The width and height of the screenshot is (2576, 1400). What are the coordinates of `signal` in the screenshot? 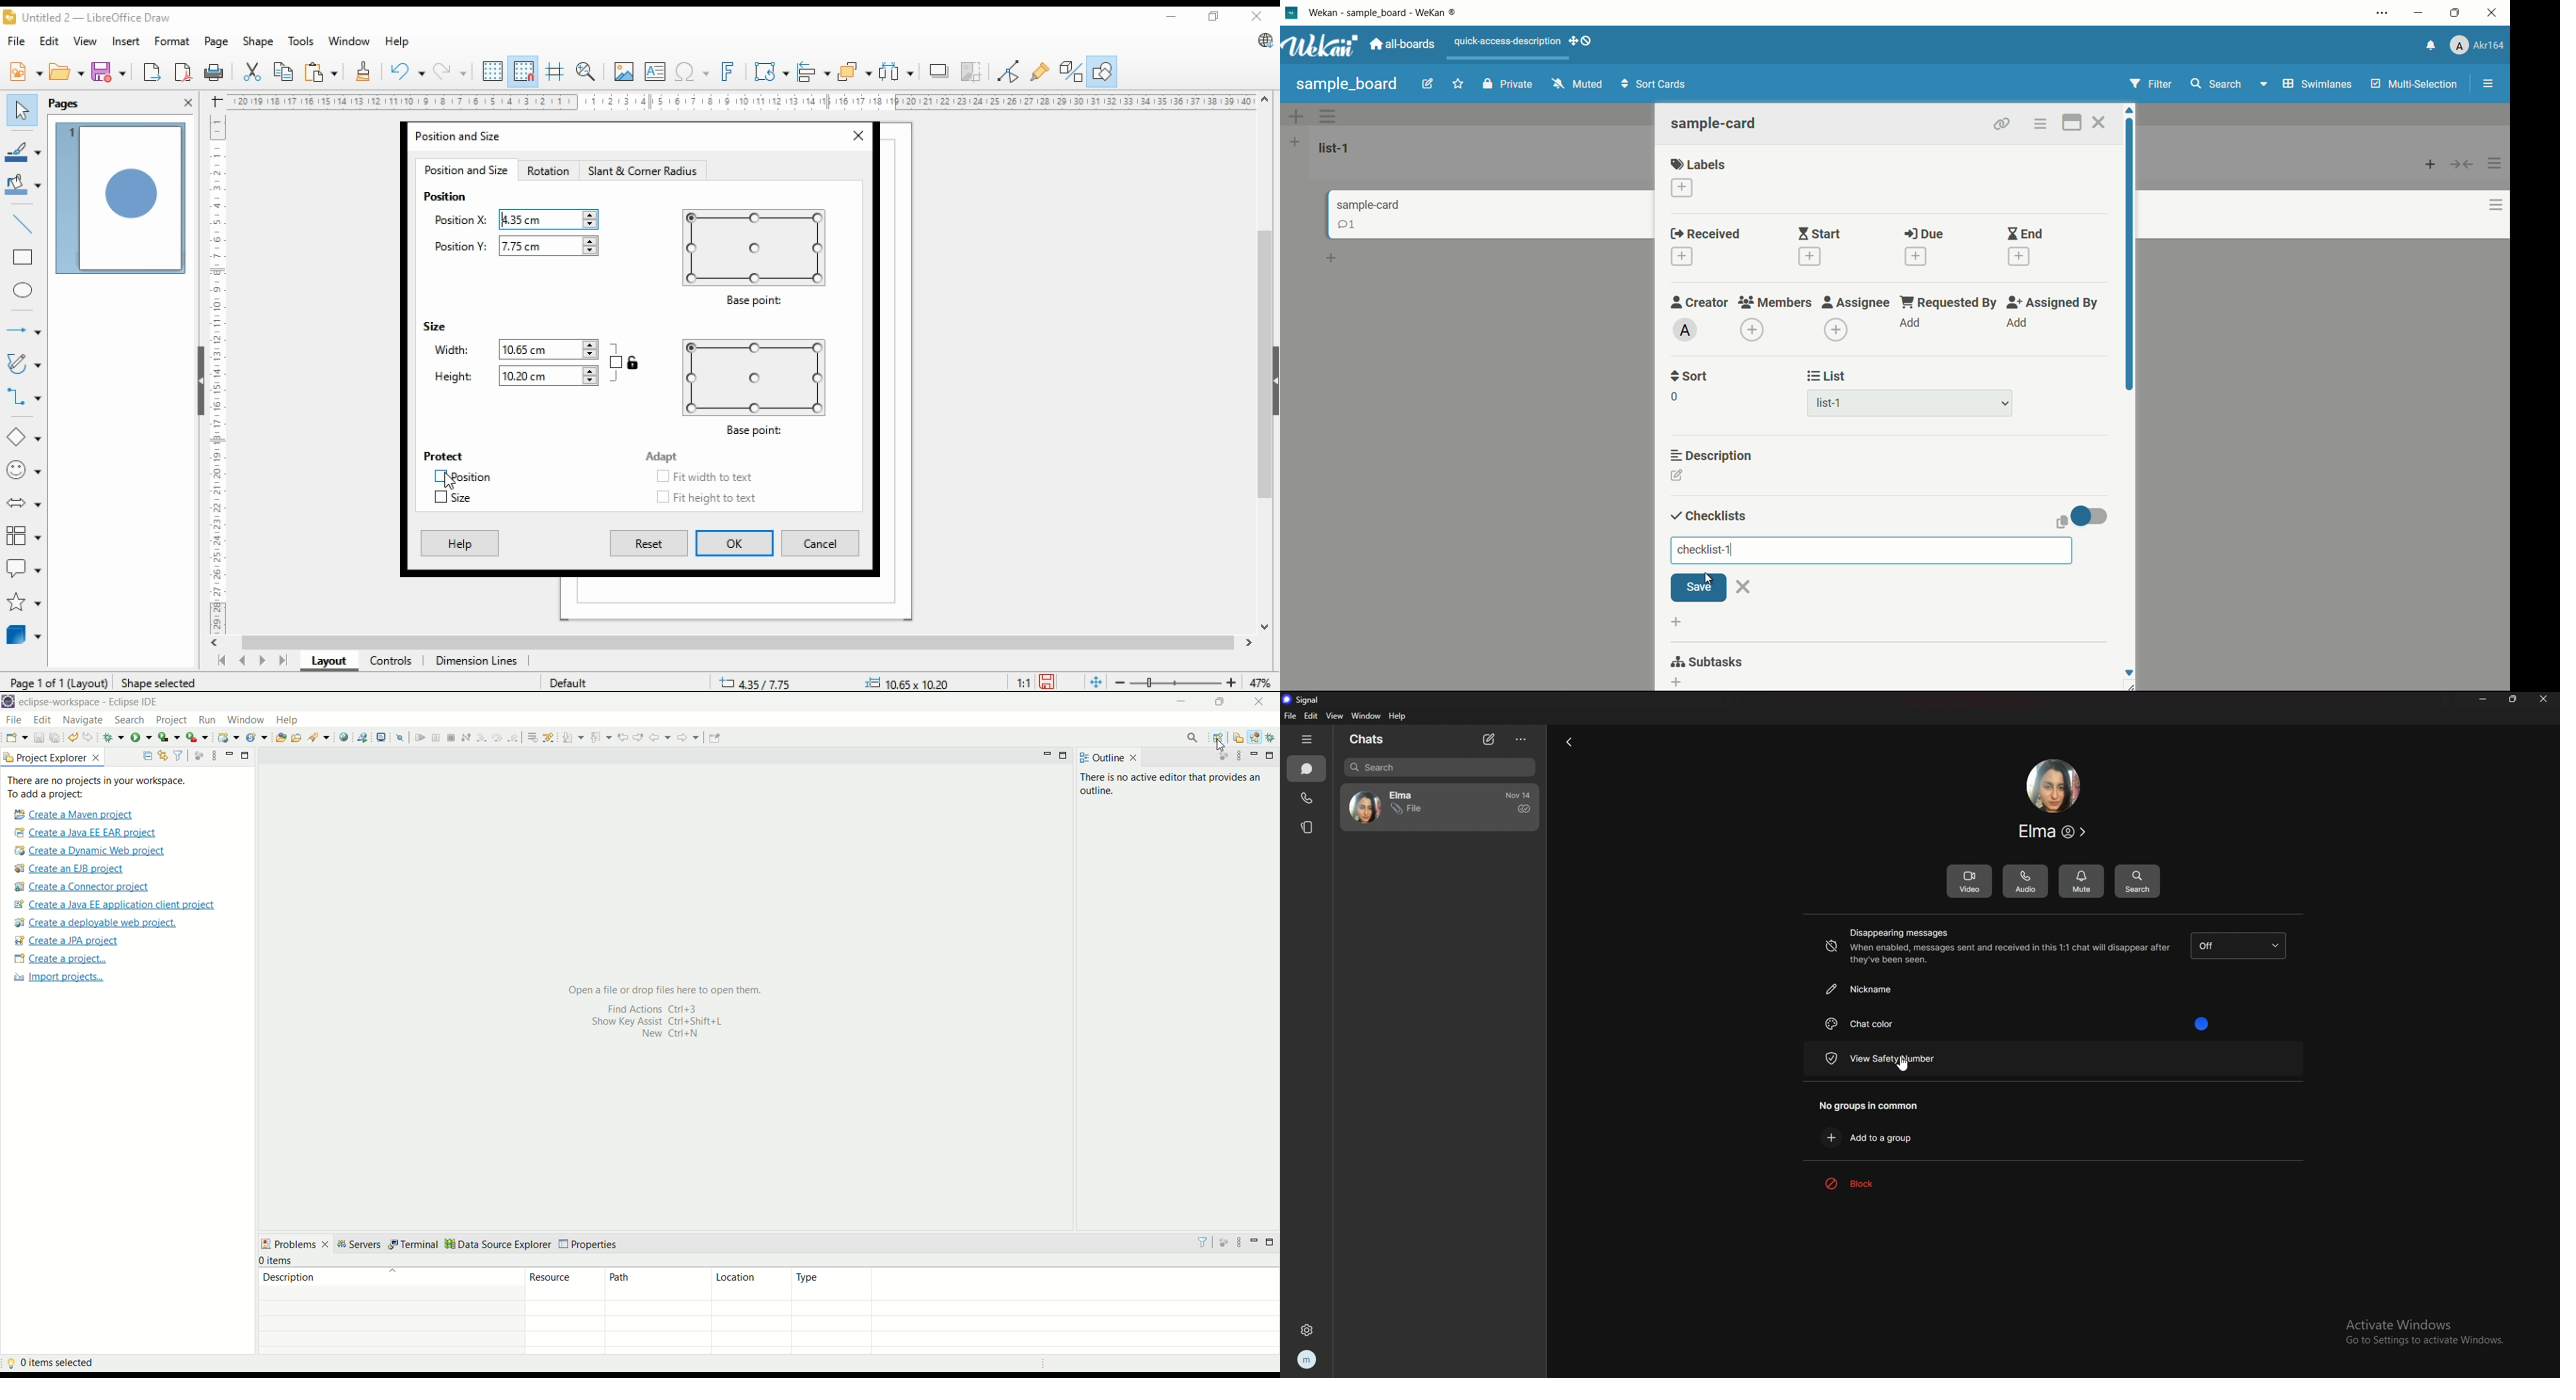 It's located at (1305, 701).